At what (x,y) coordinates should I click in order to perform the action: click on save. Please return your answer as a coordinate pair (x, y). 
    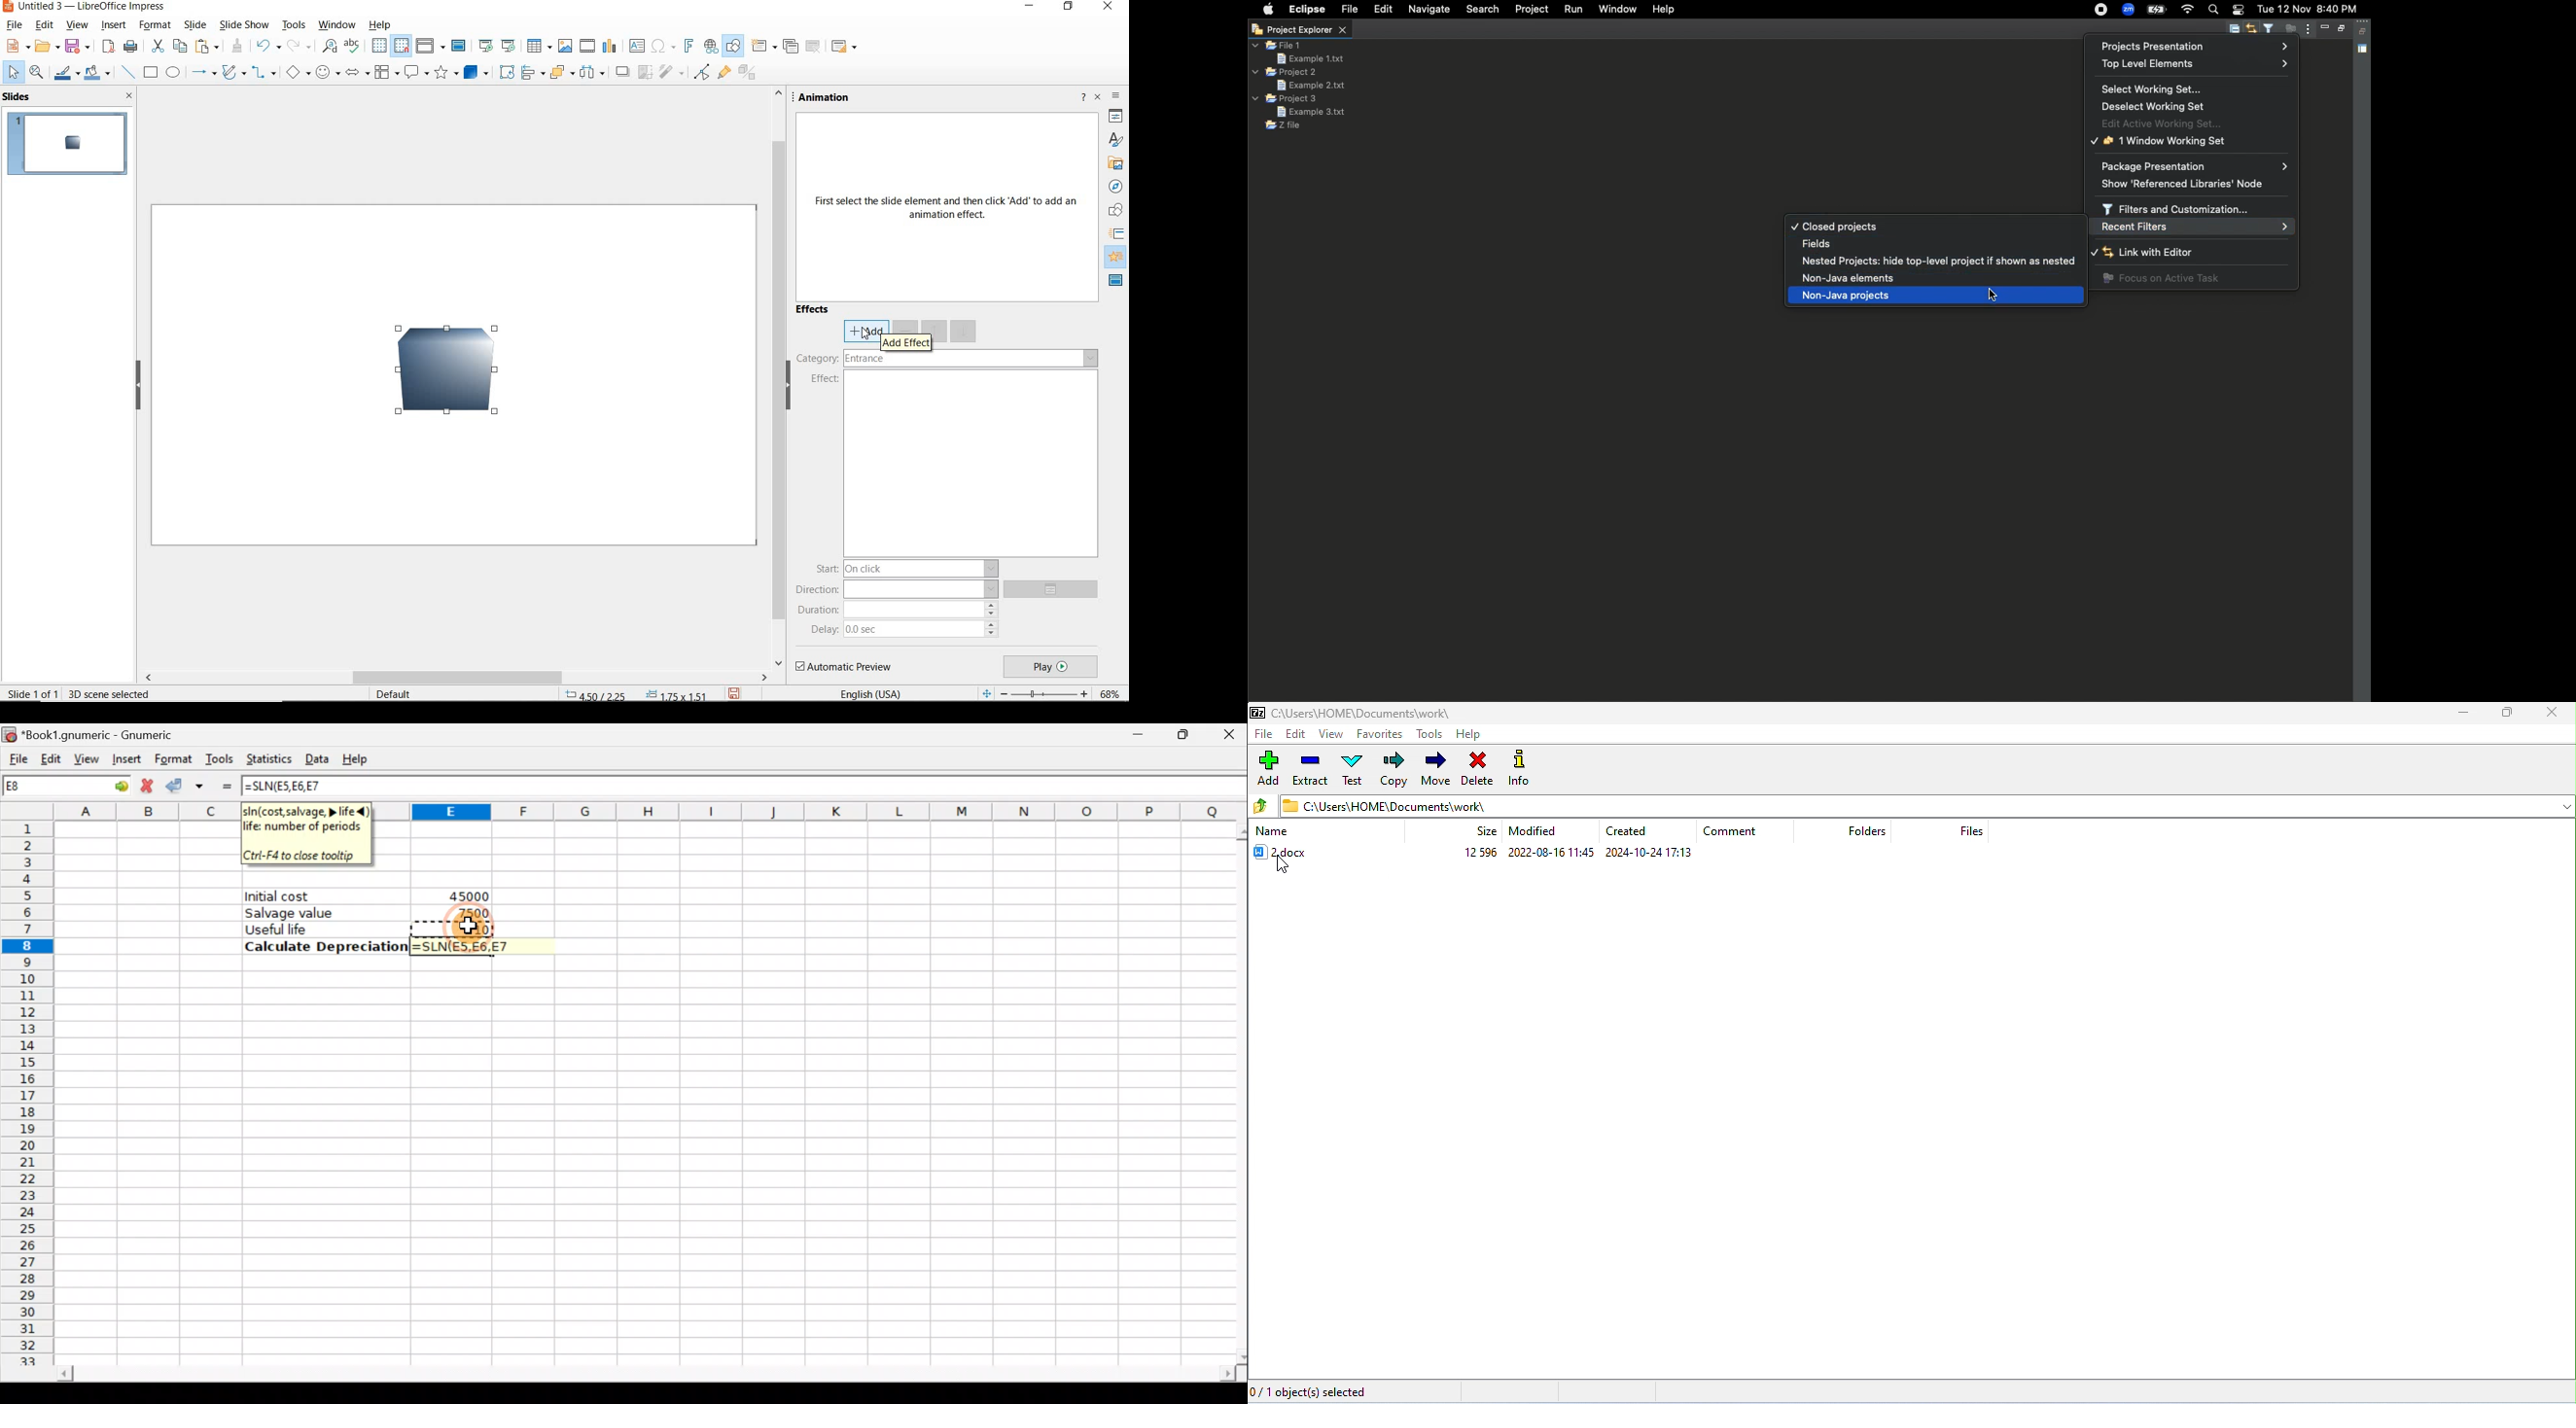
    Looking at the image, I should click on (80, 45).